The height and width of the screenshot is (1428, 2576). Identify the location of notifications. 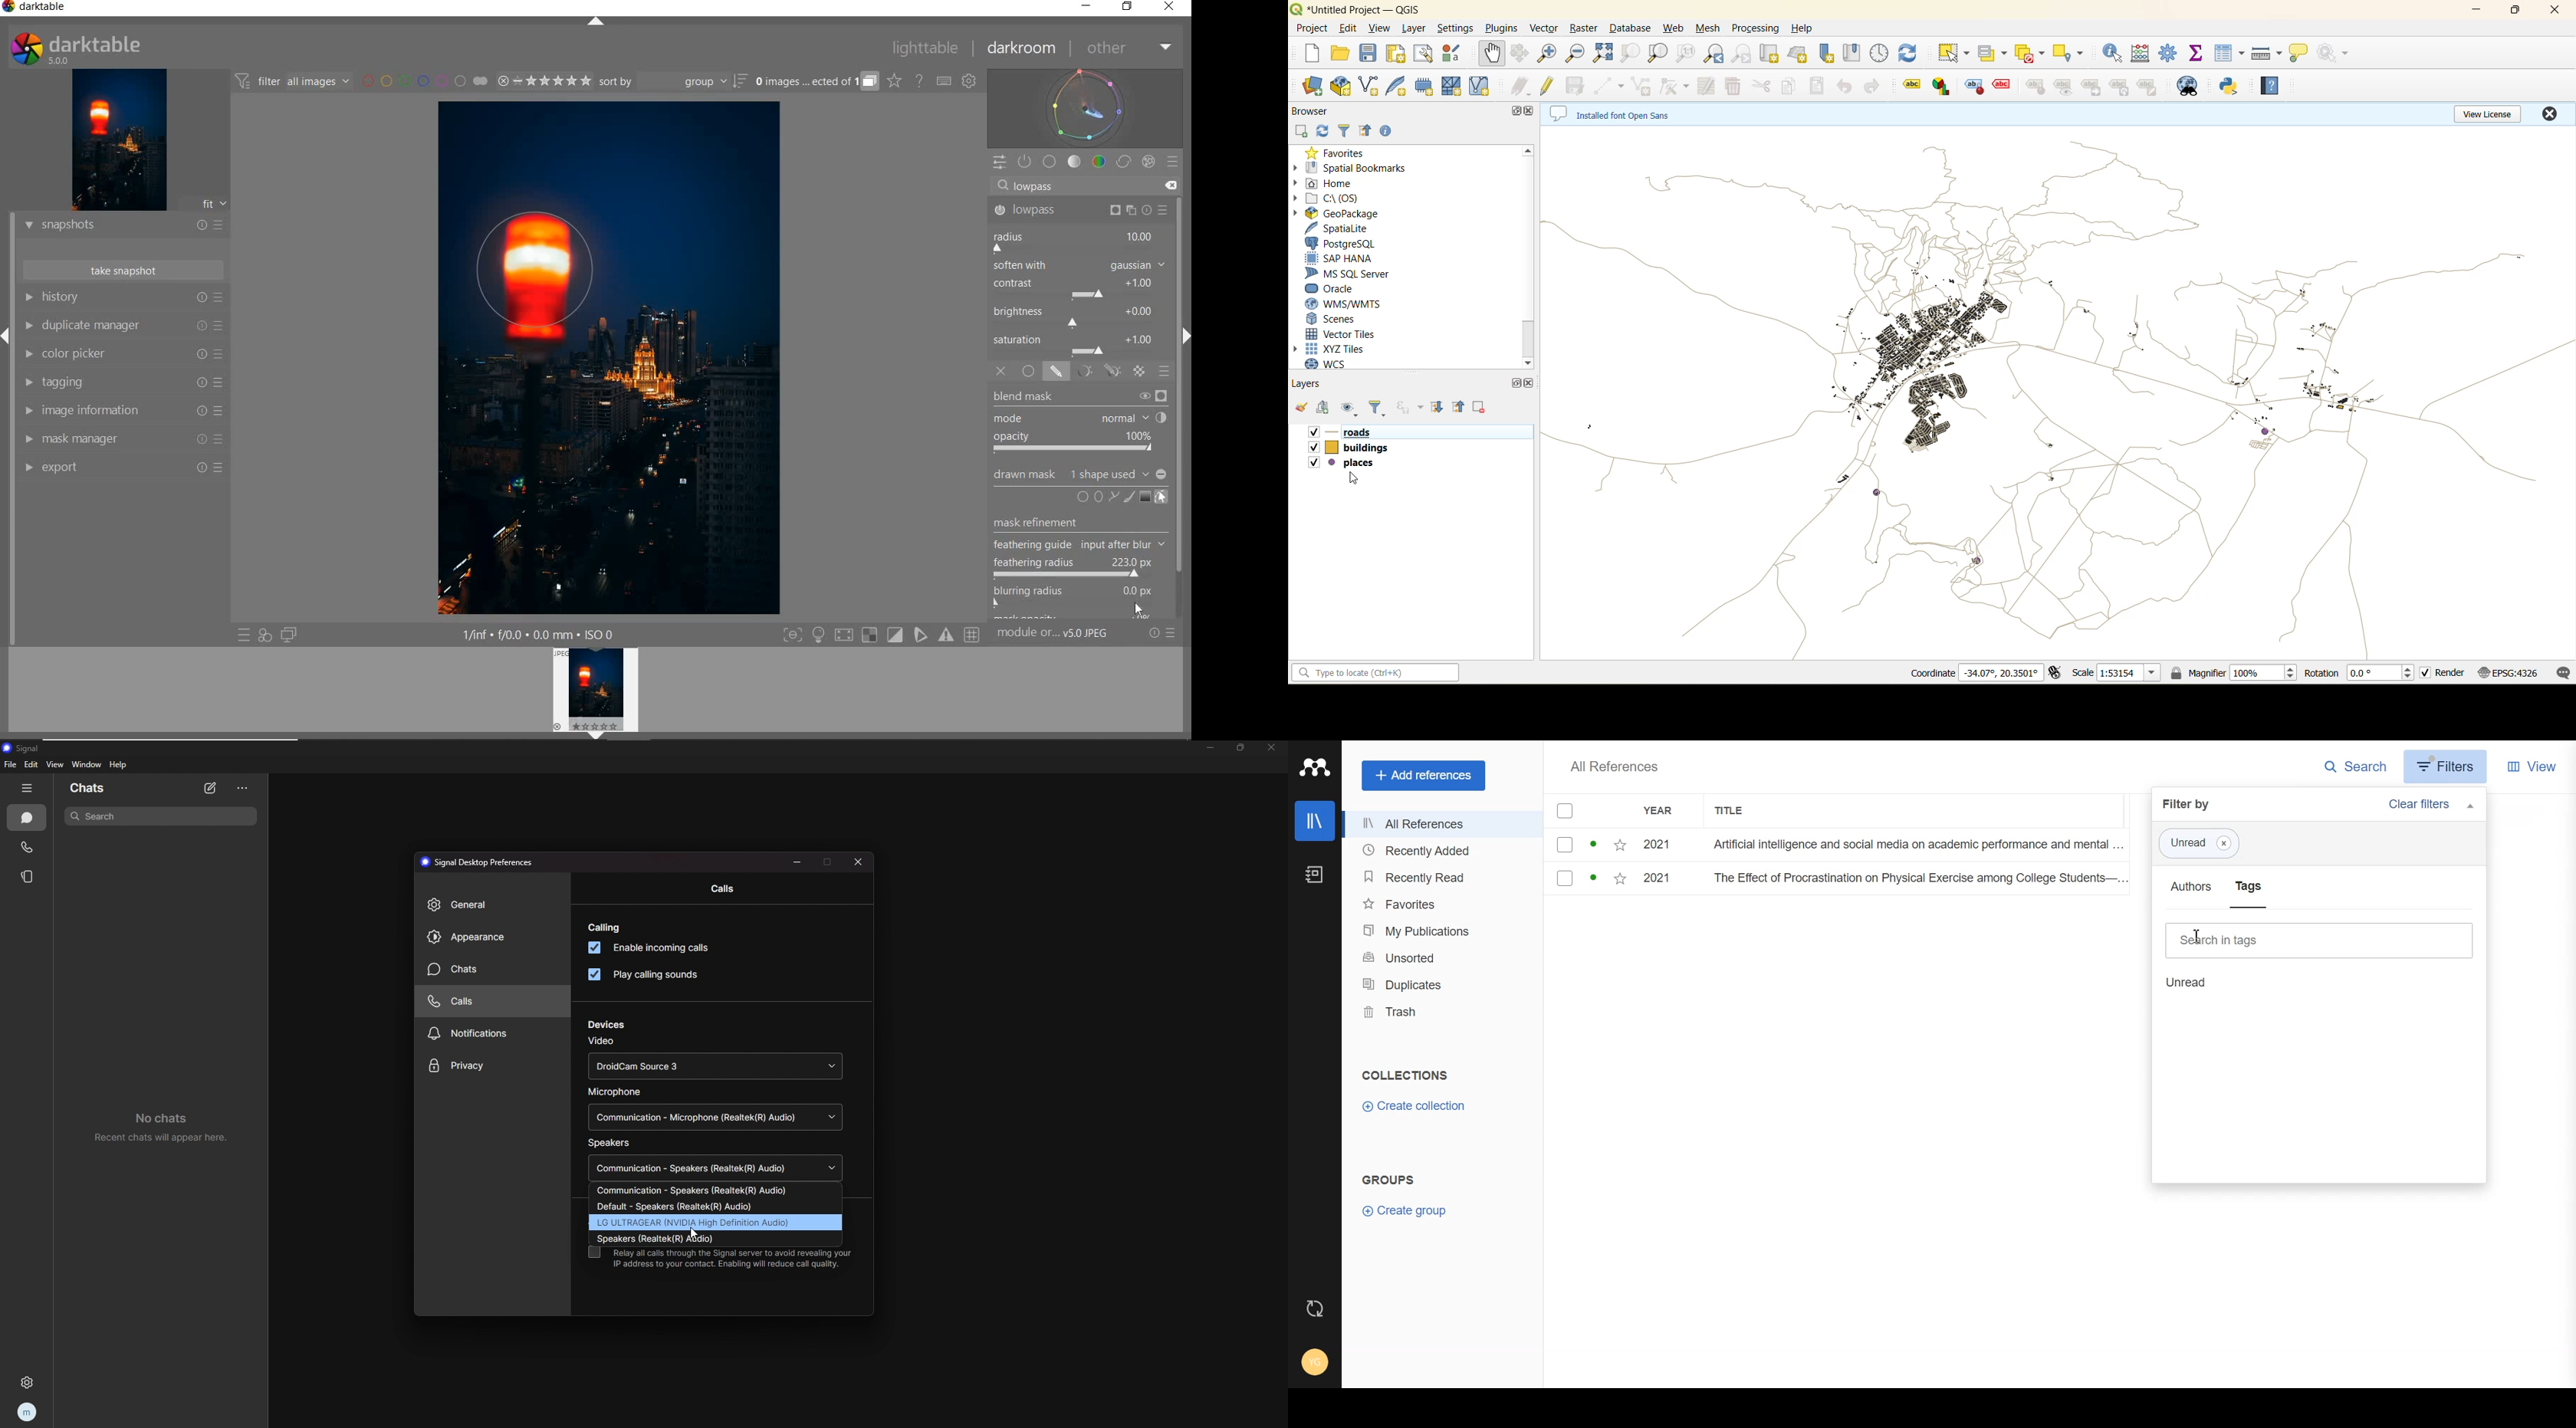
(492, 1034).